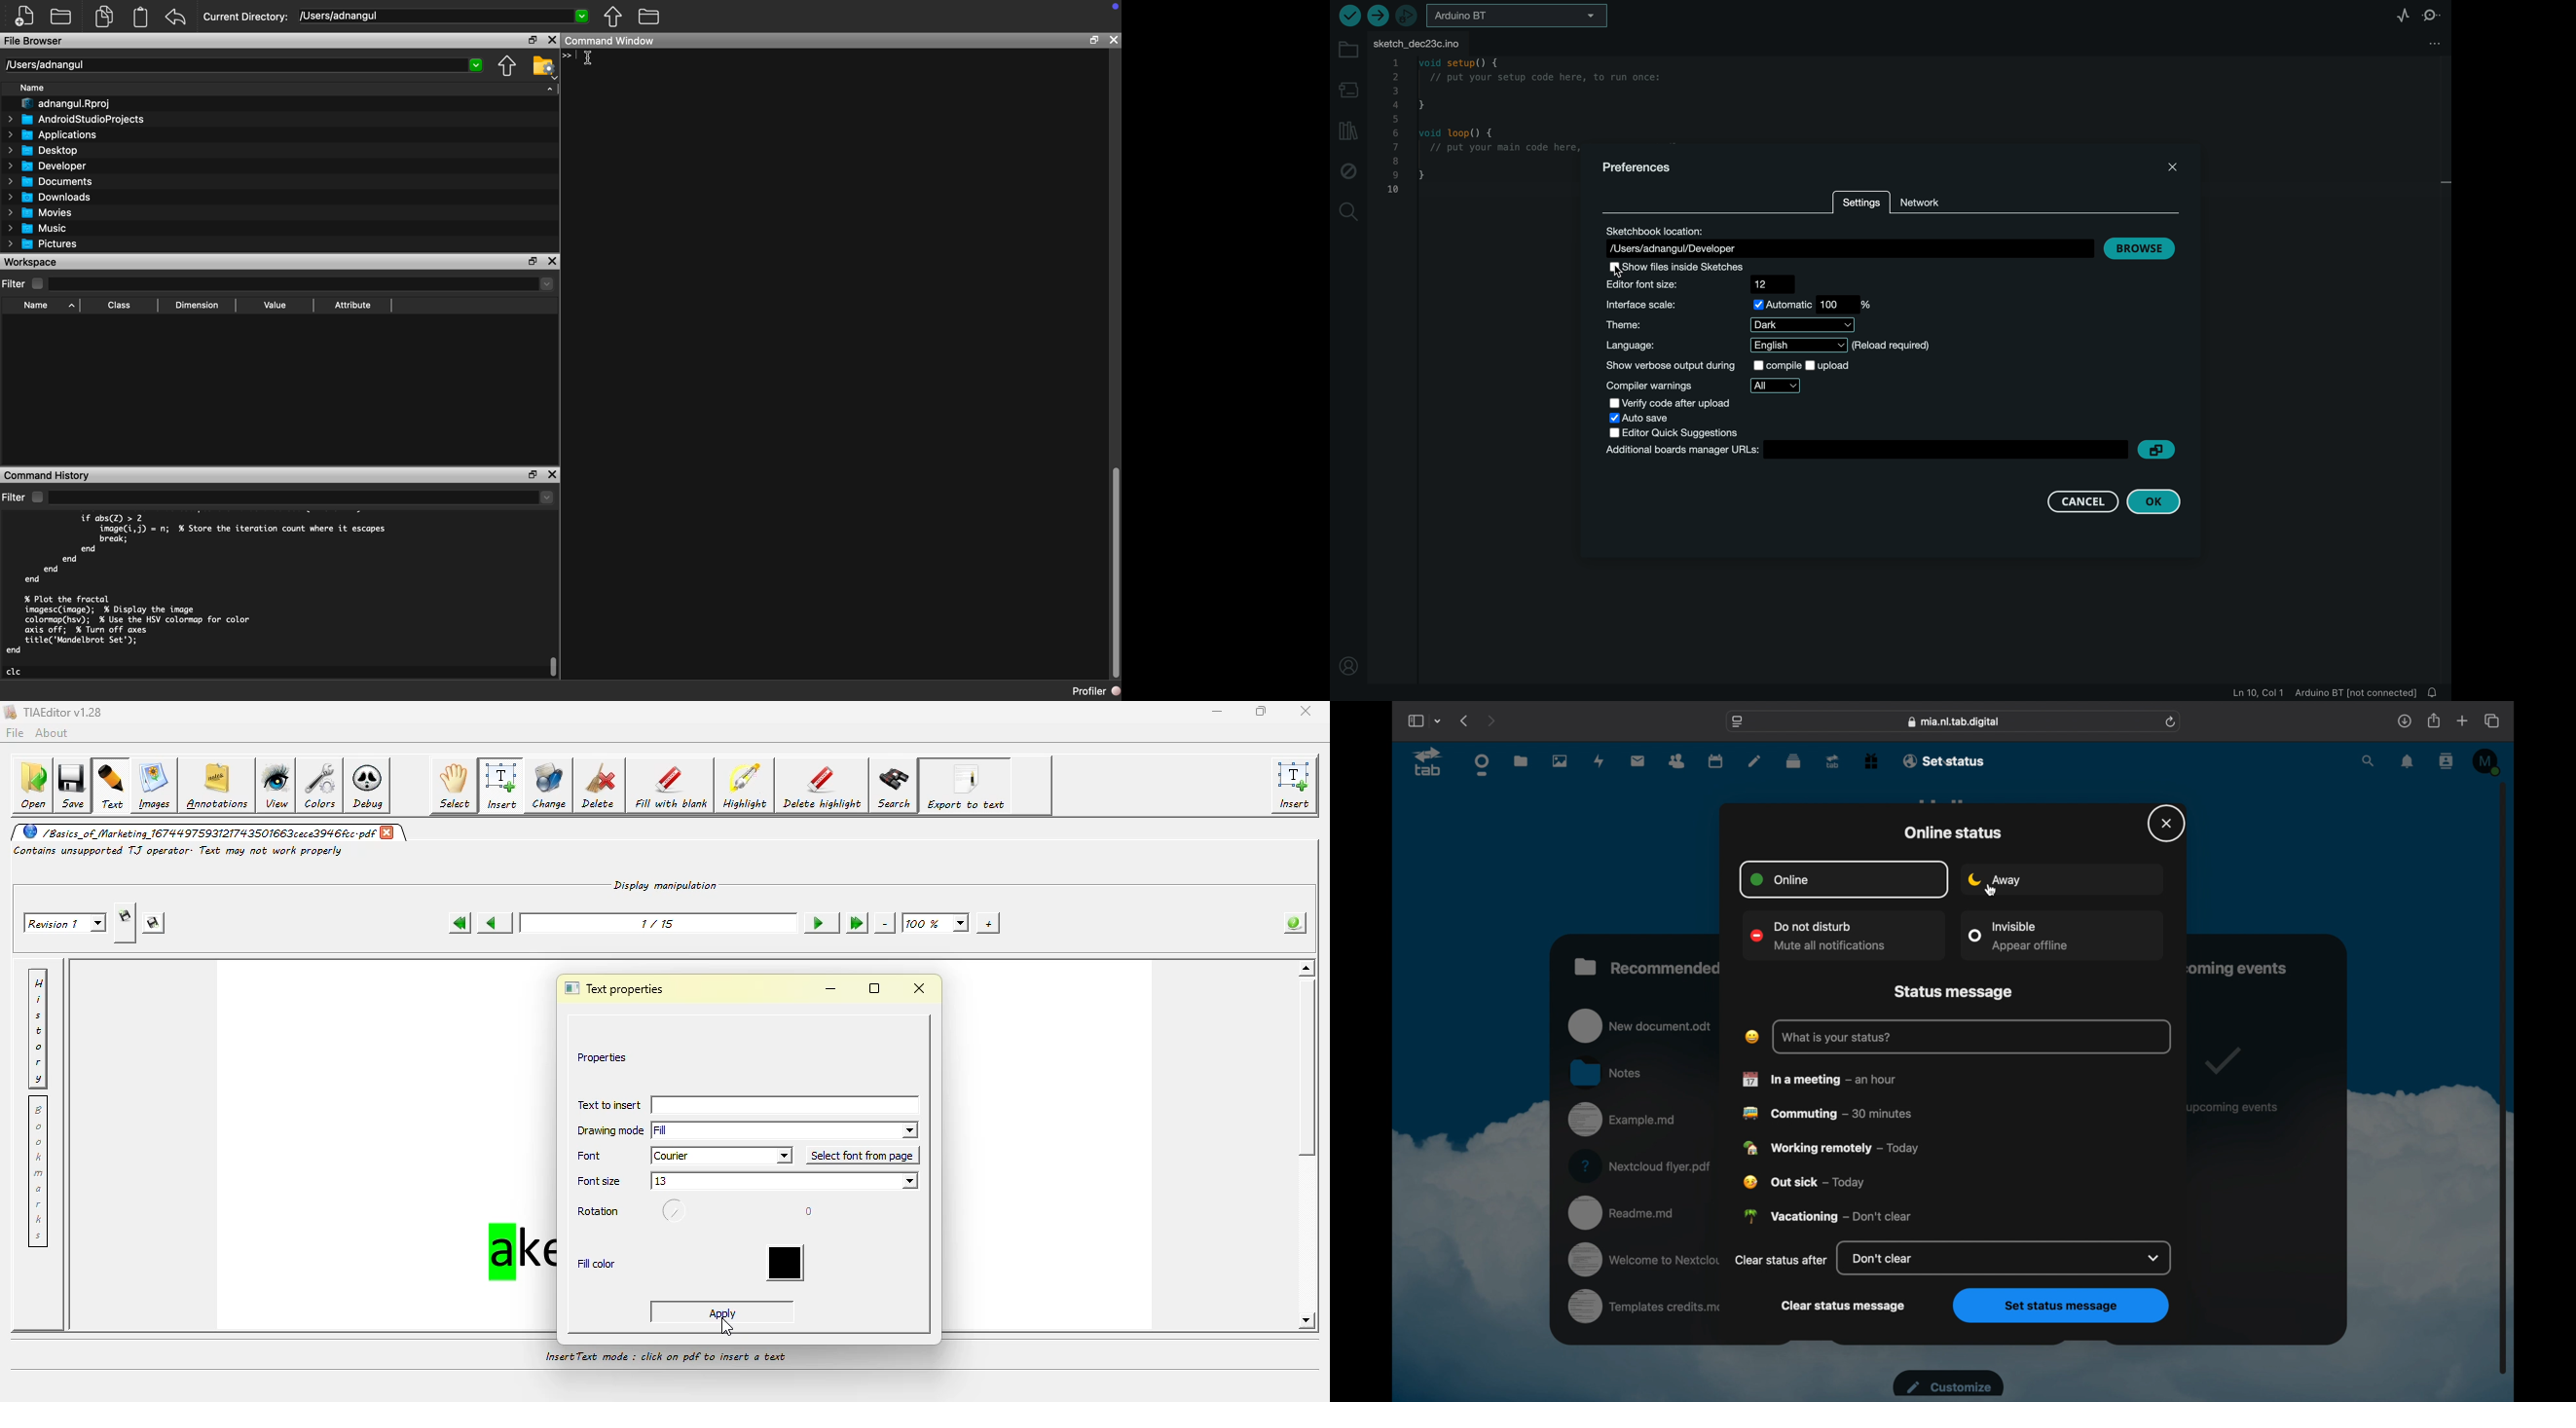 Image resolution: width=2576 pixels, height=1428 pixels. I want to click on Close, so click(551, 475).